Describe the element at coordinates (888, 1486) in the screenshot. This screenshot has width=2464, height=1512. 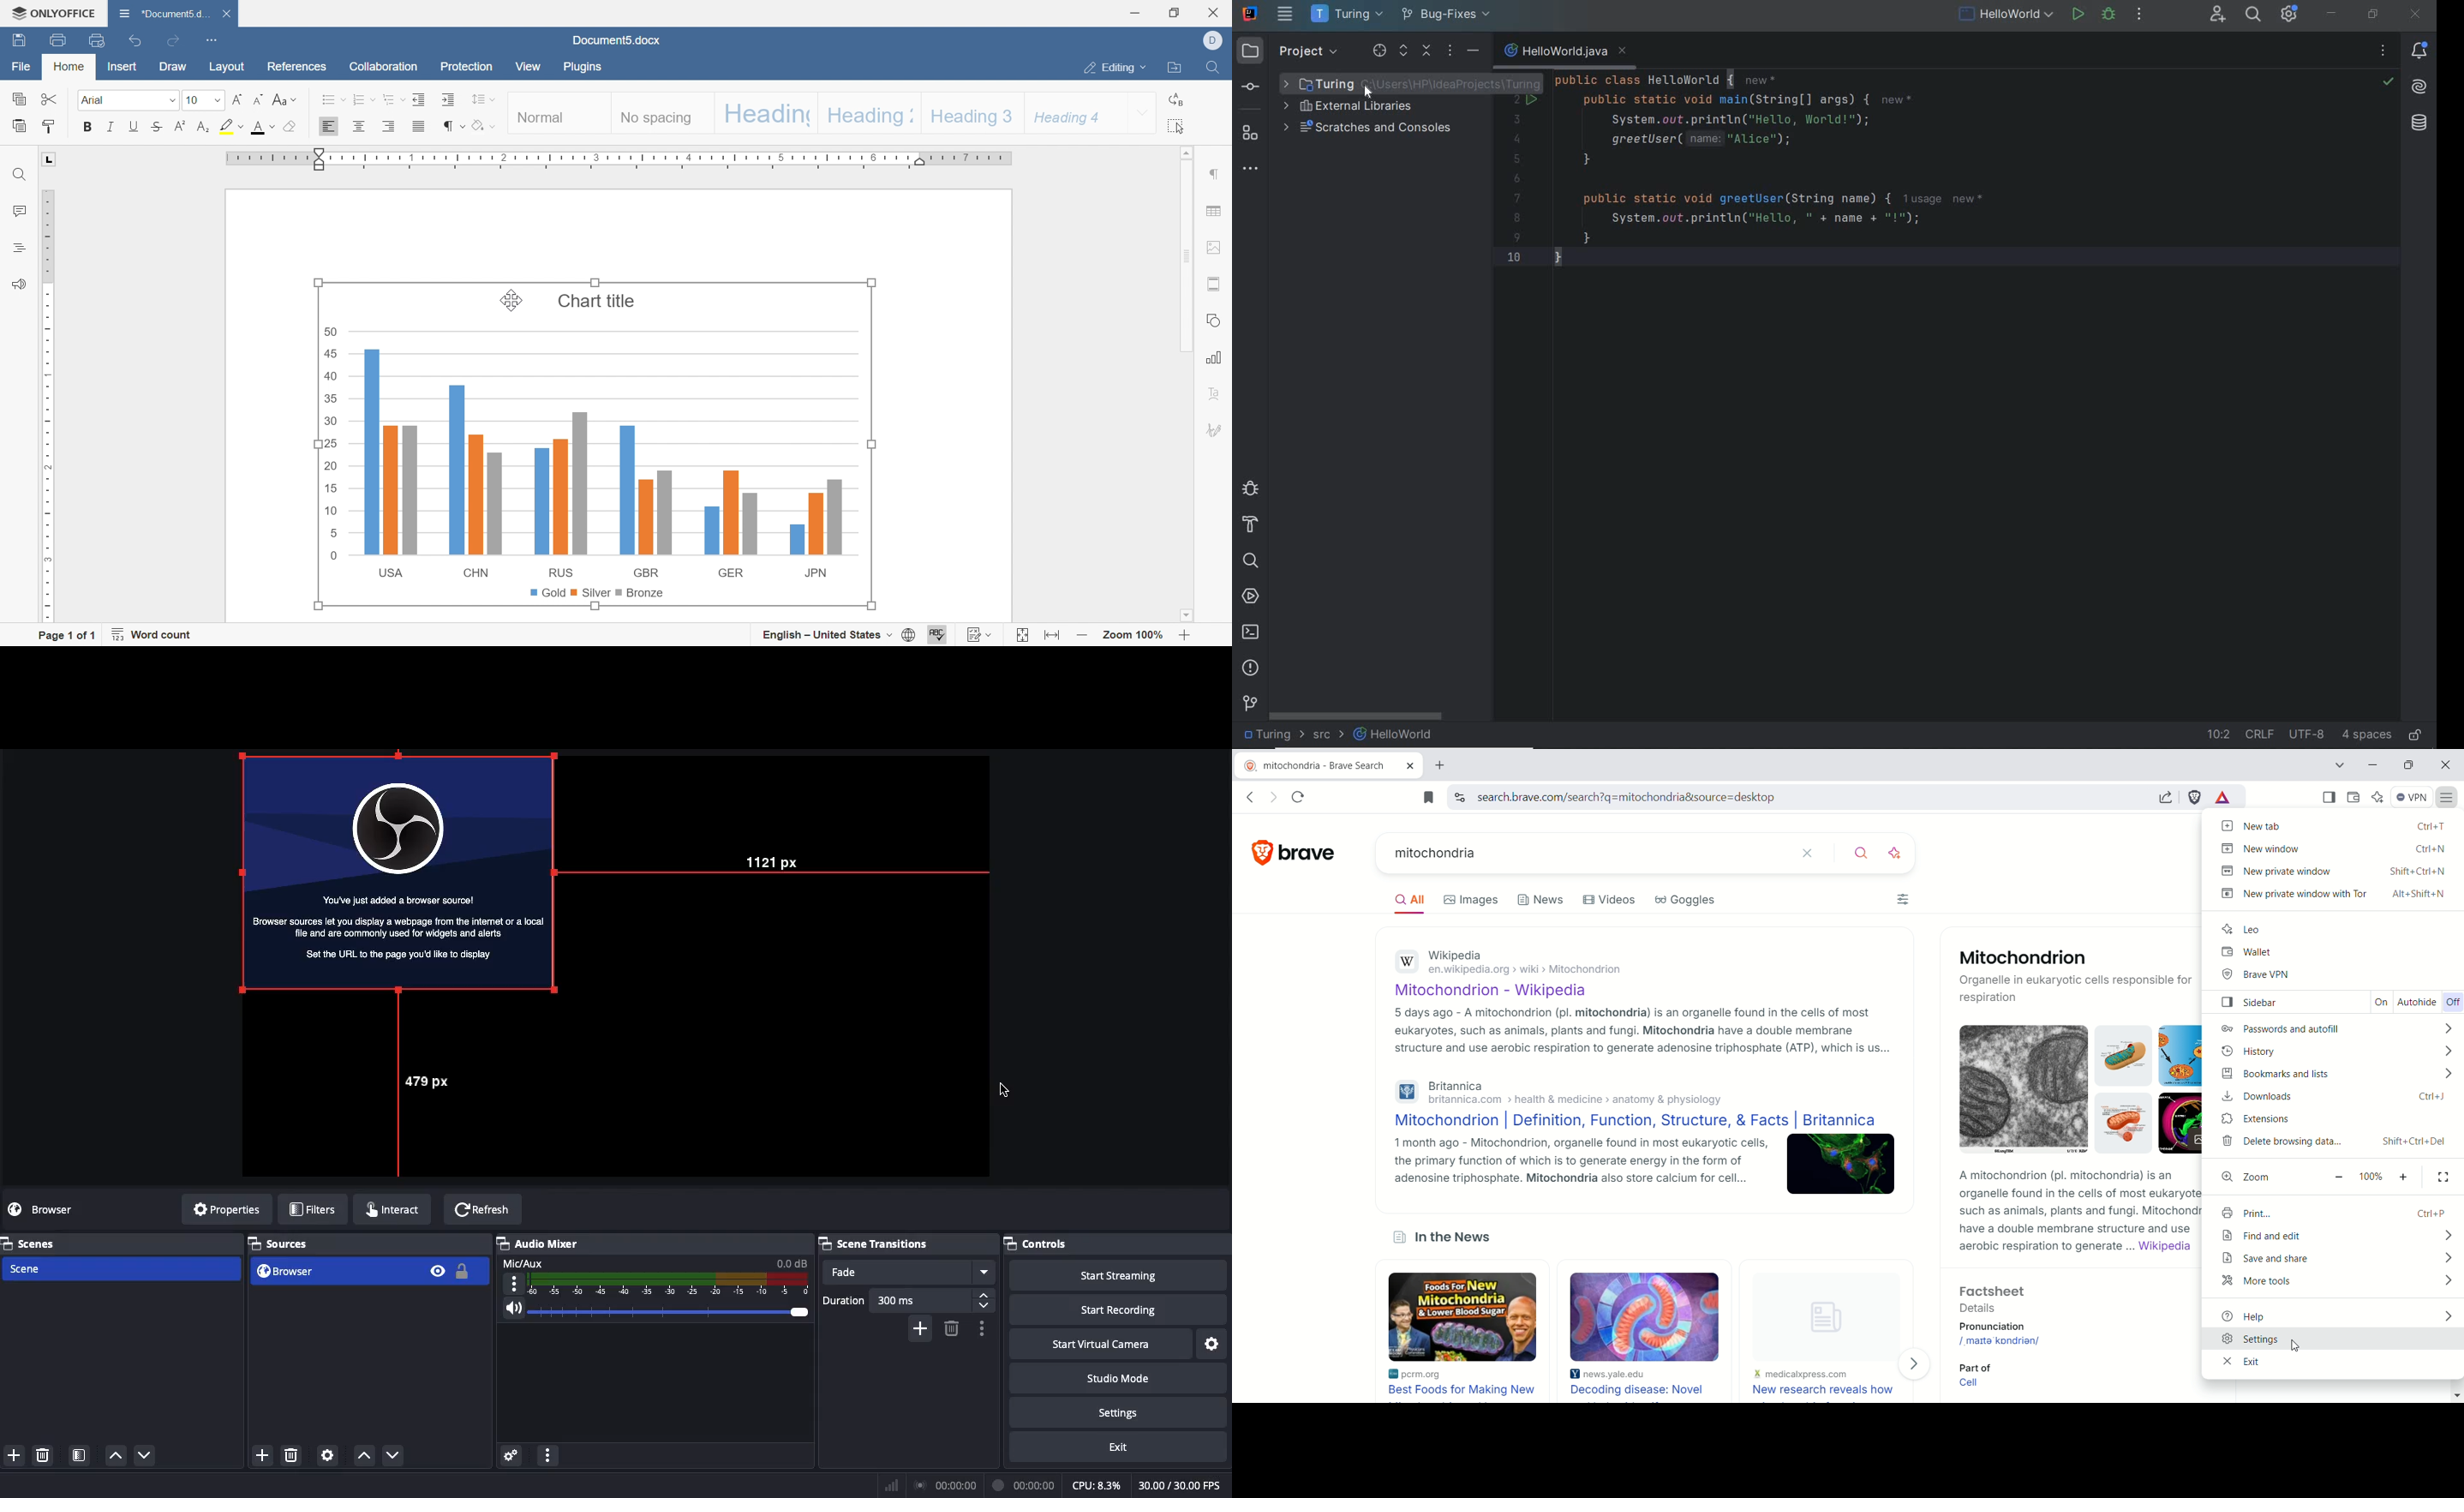
I see `Bars` at that location.